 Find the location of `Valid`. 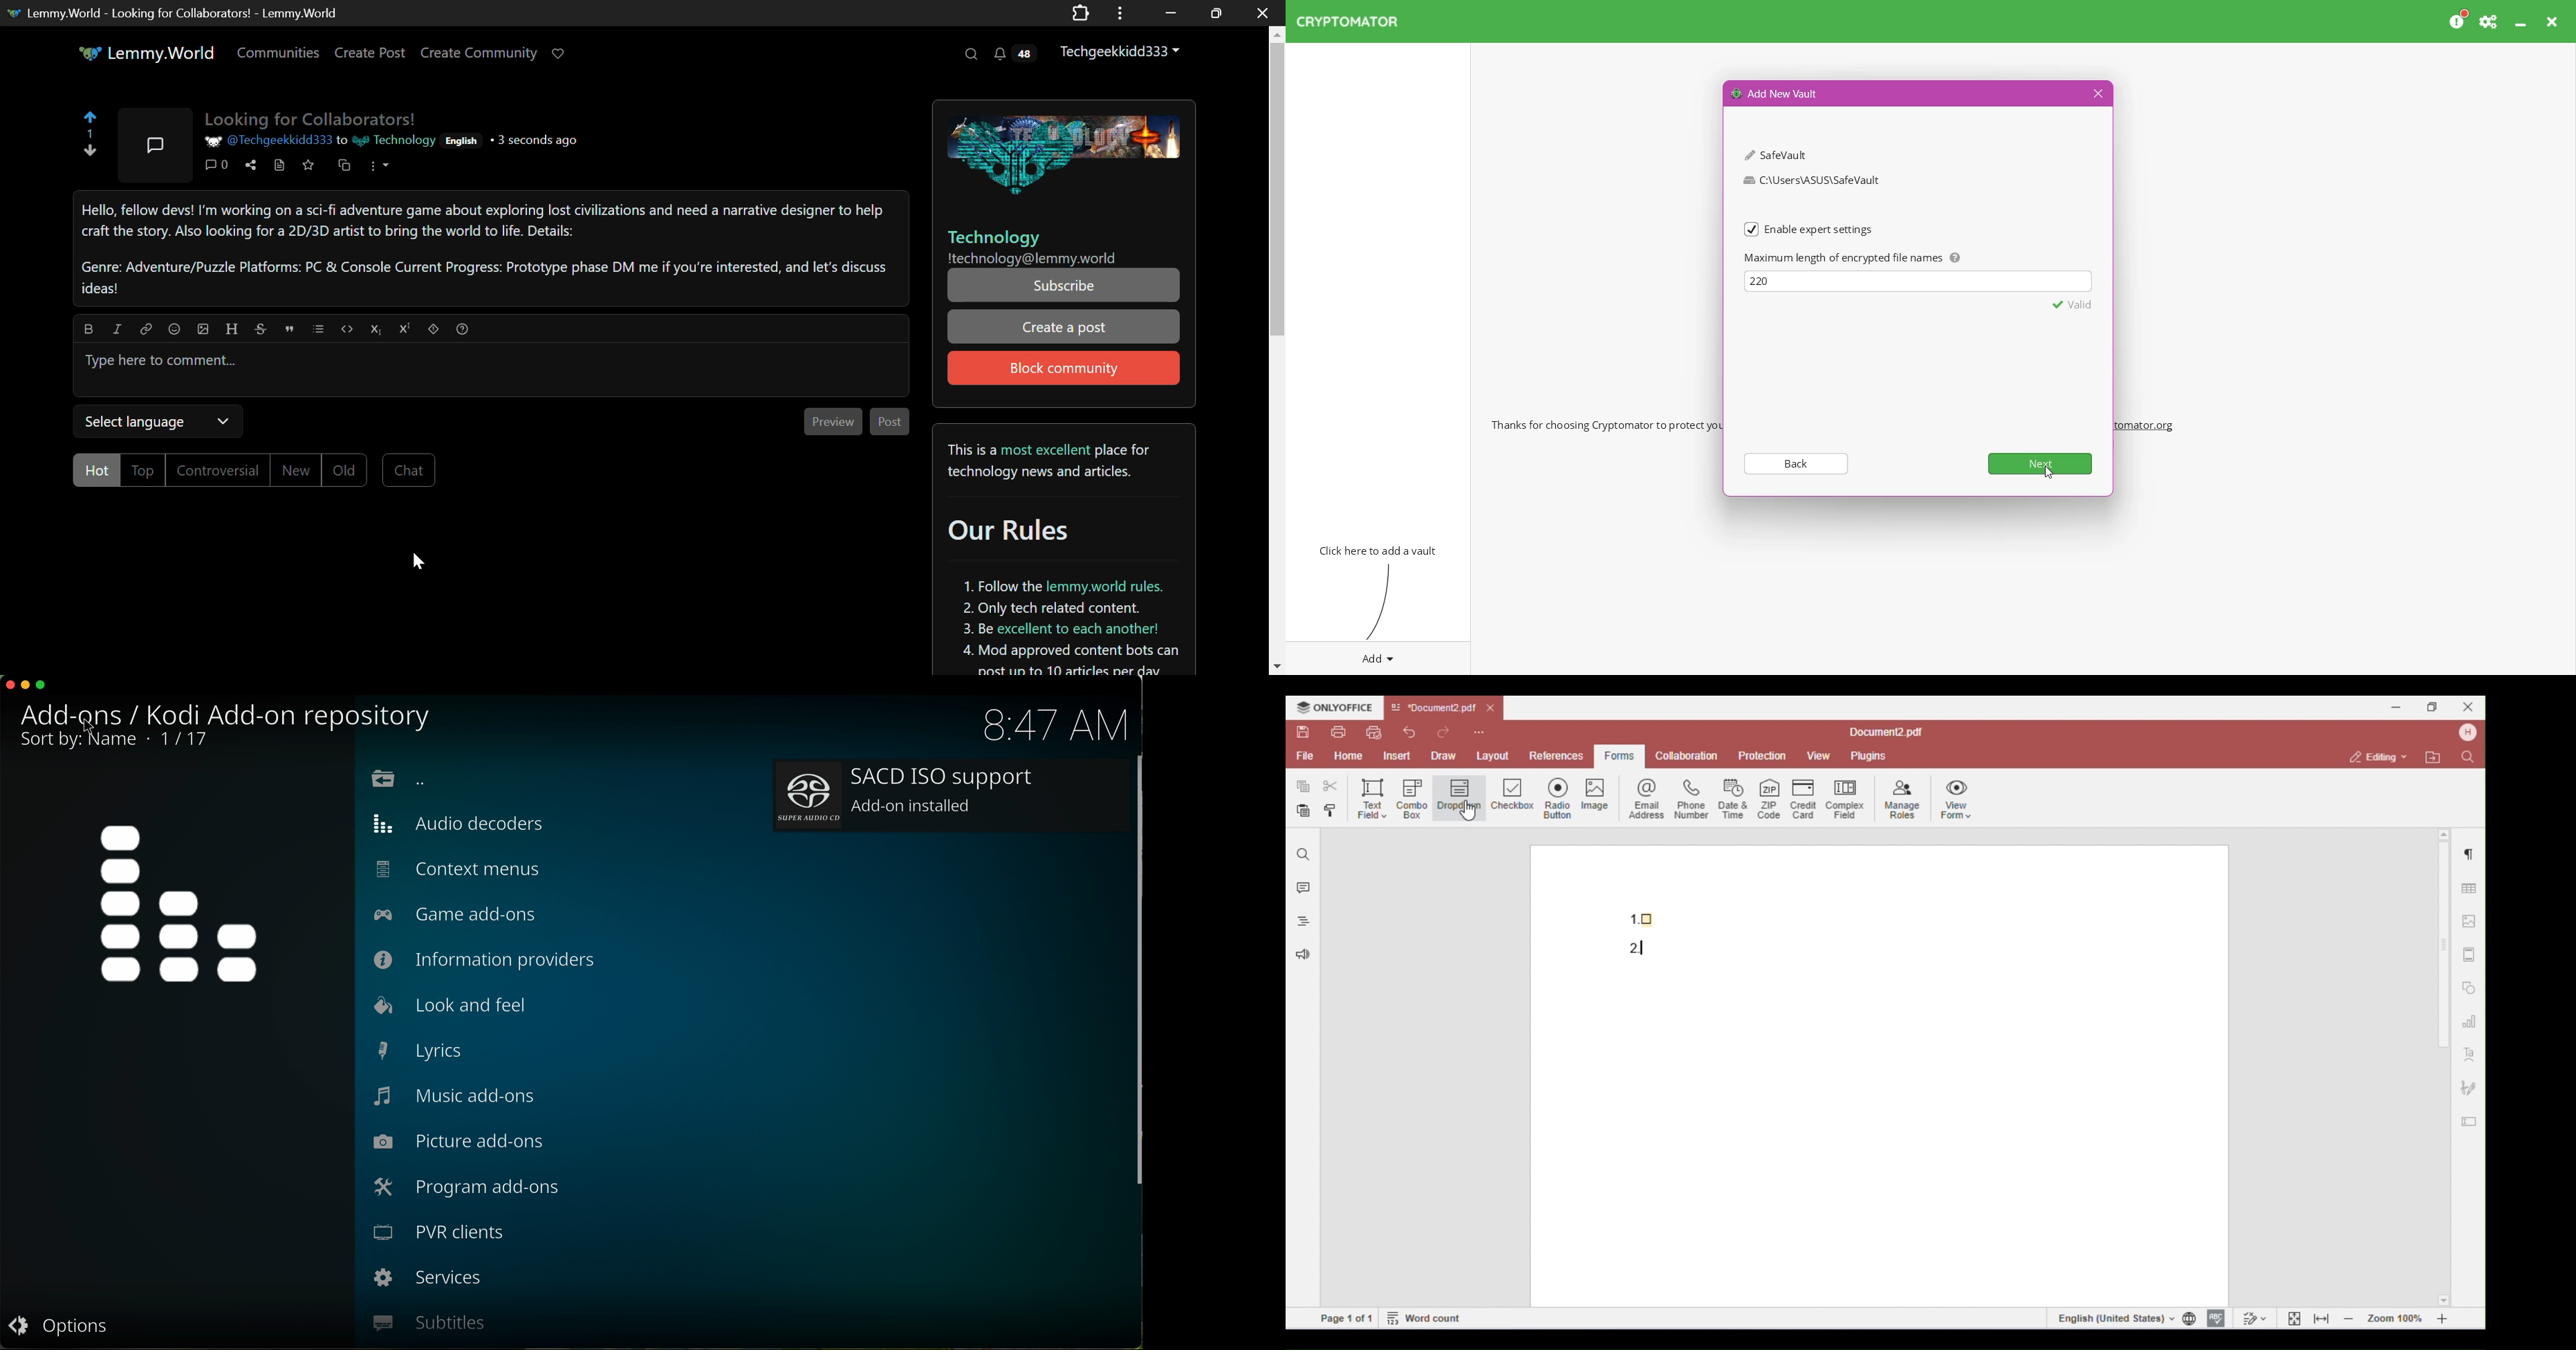

Valid is located at coordinates (2072, 305).